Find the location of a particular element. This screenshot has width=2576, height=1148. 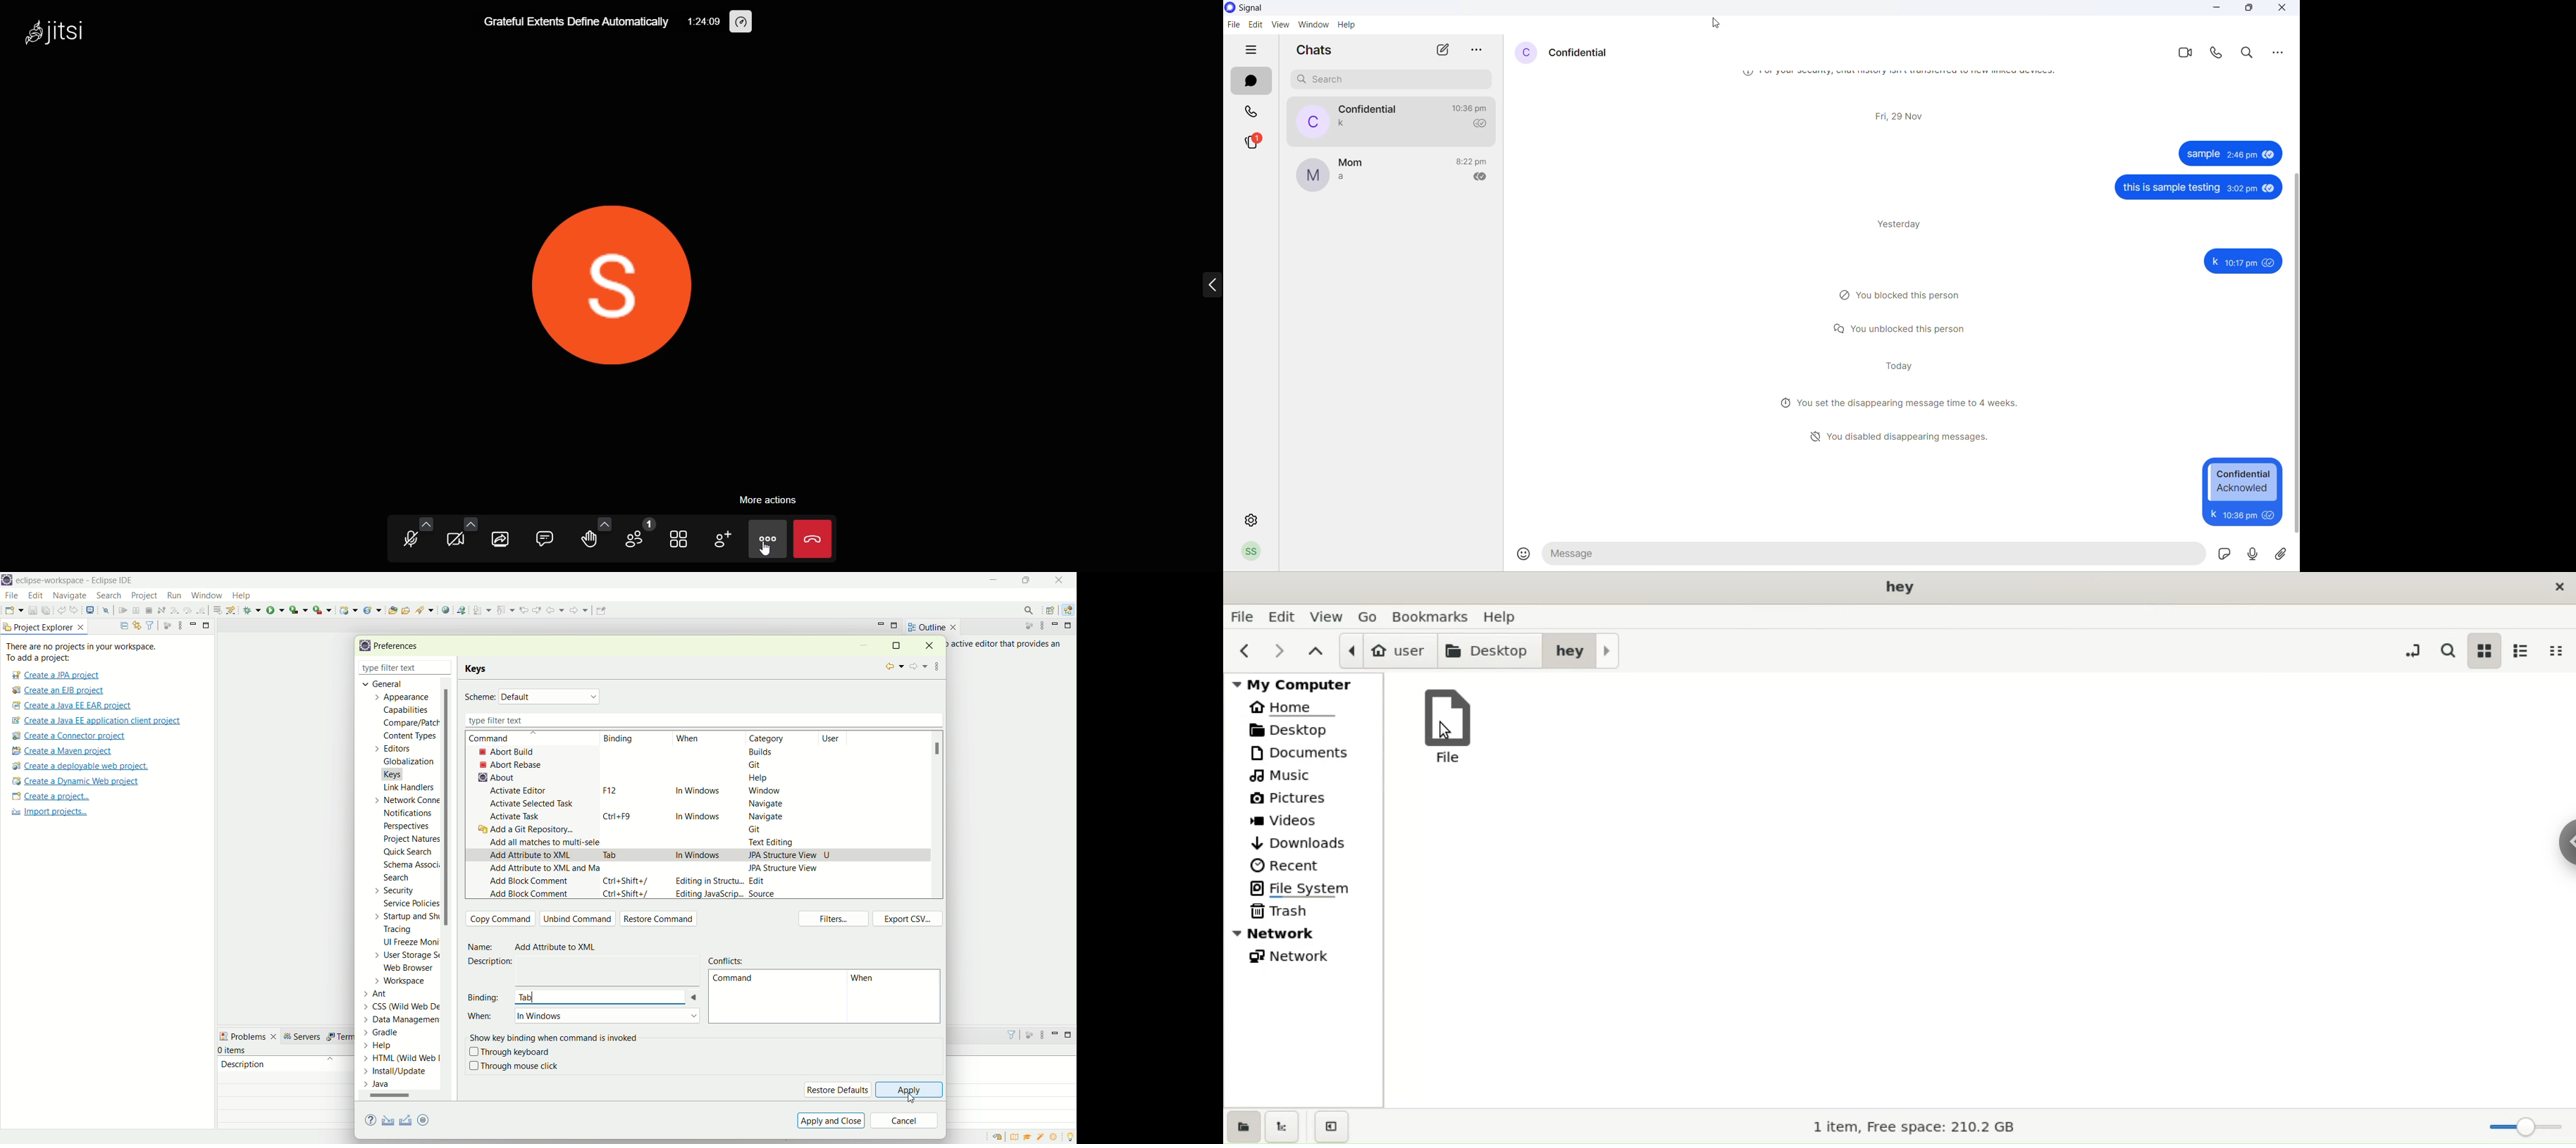

open is located at coordinates (14, 612).